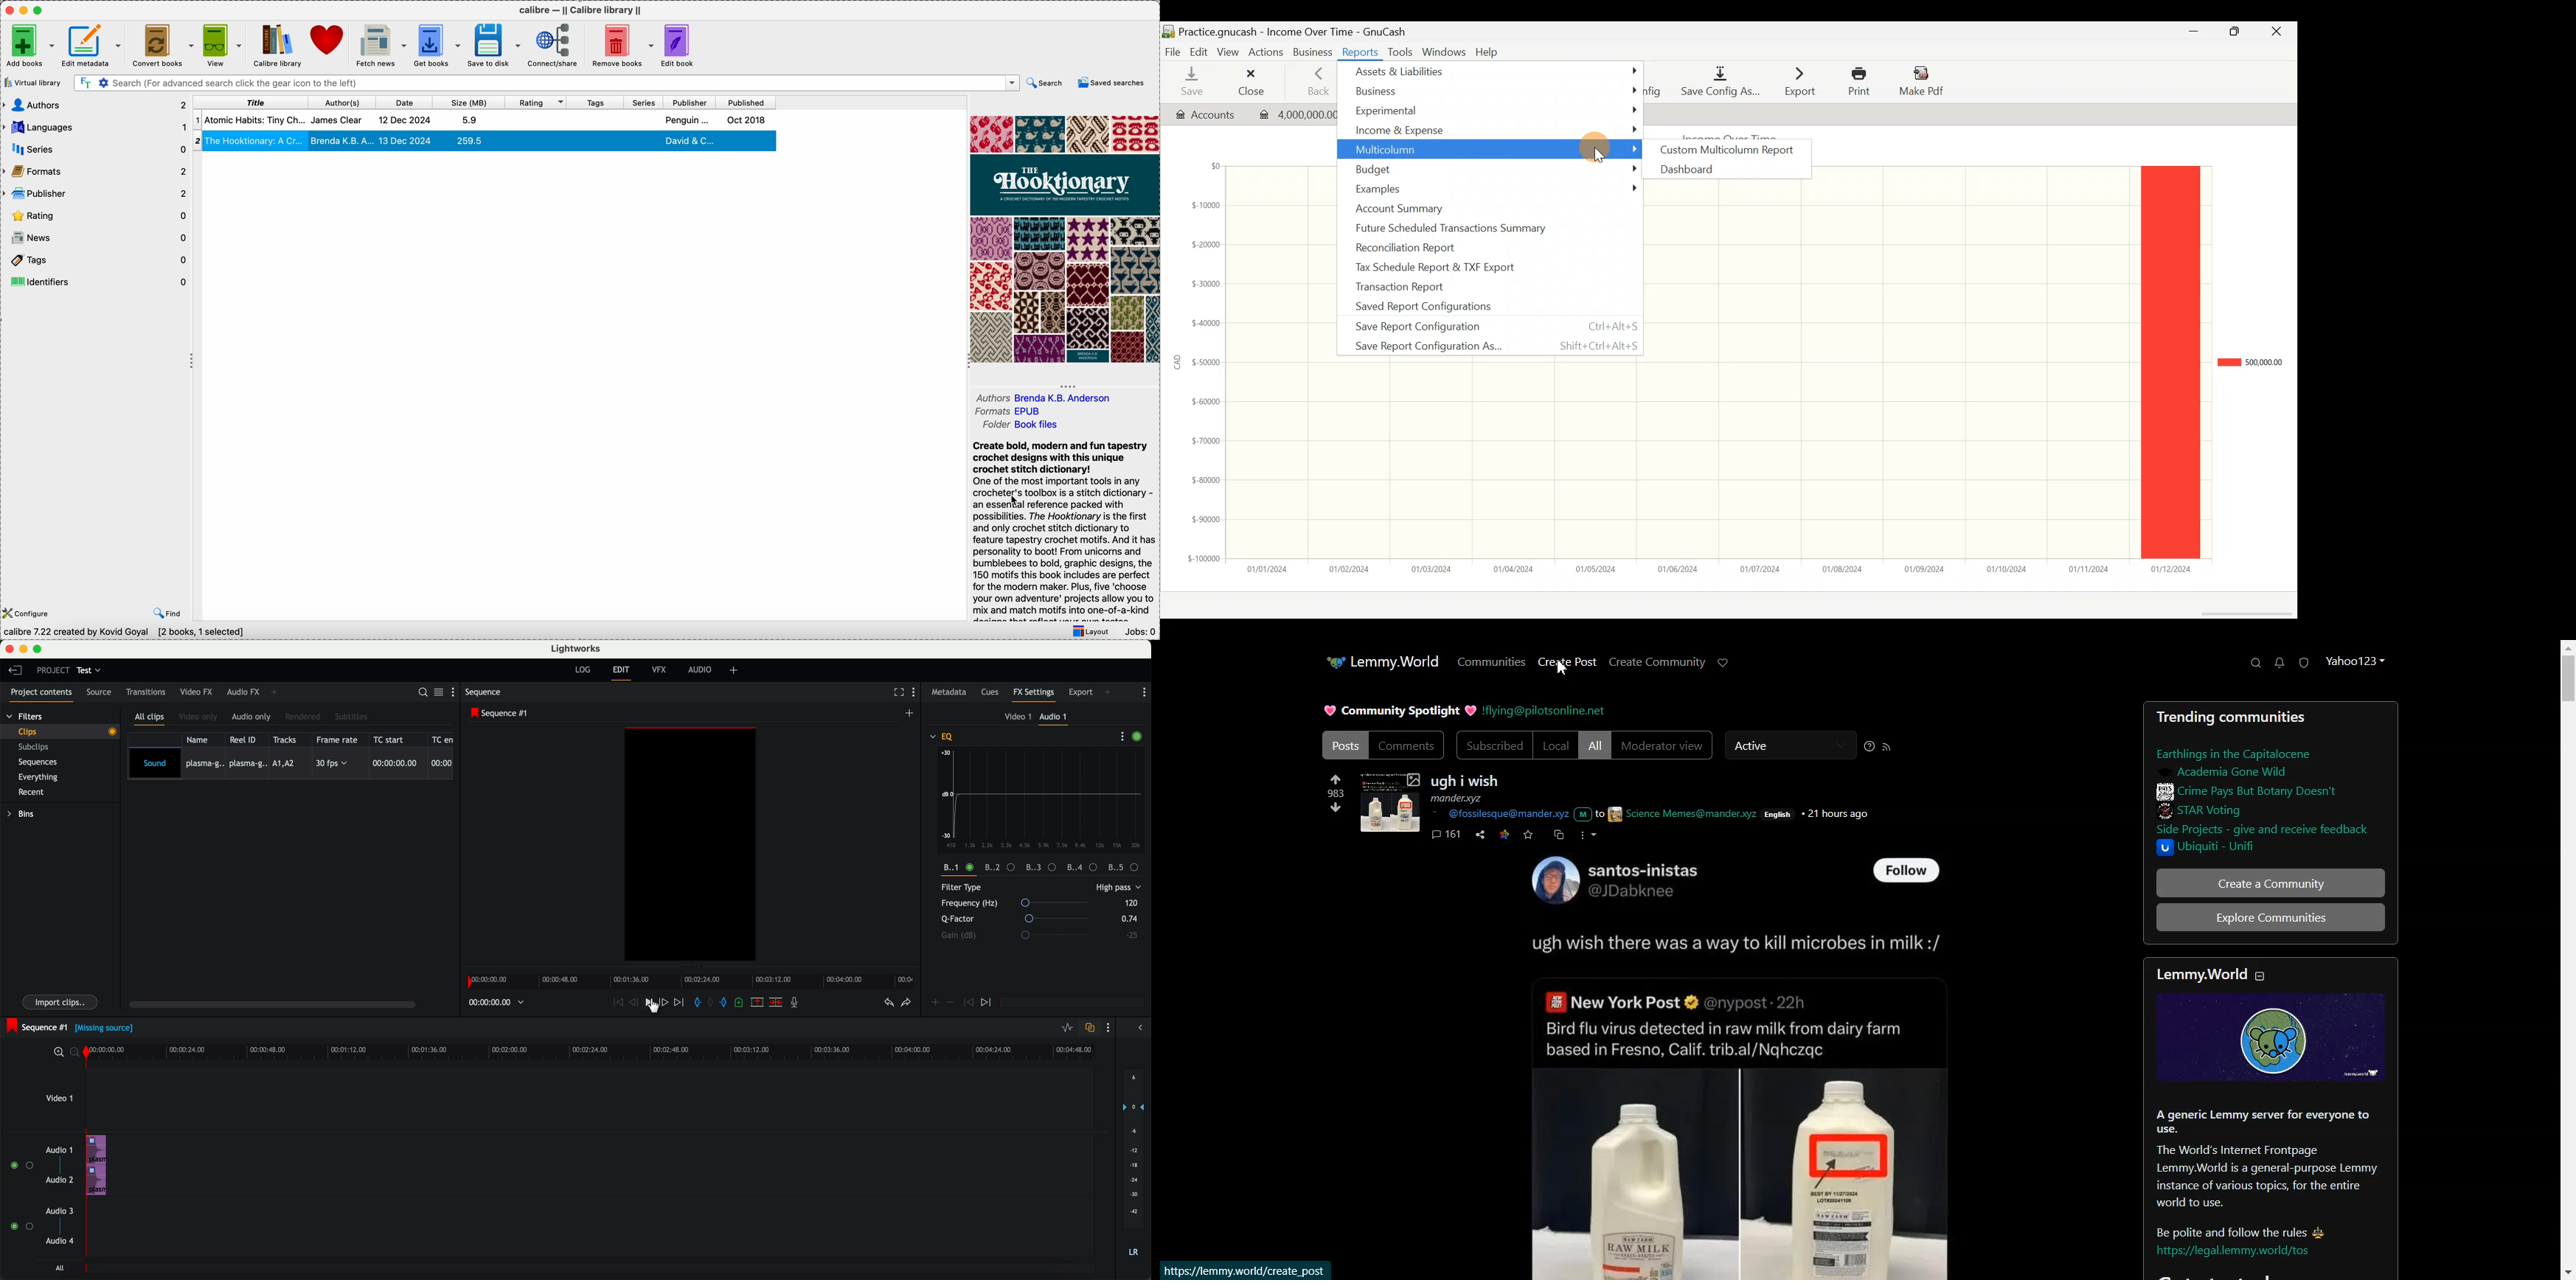 This screenshot has height=1288, width=2576. I want to click on size, so click(471, 103).